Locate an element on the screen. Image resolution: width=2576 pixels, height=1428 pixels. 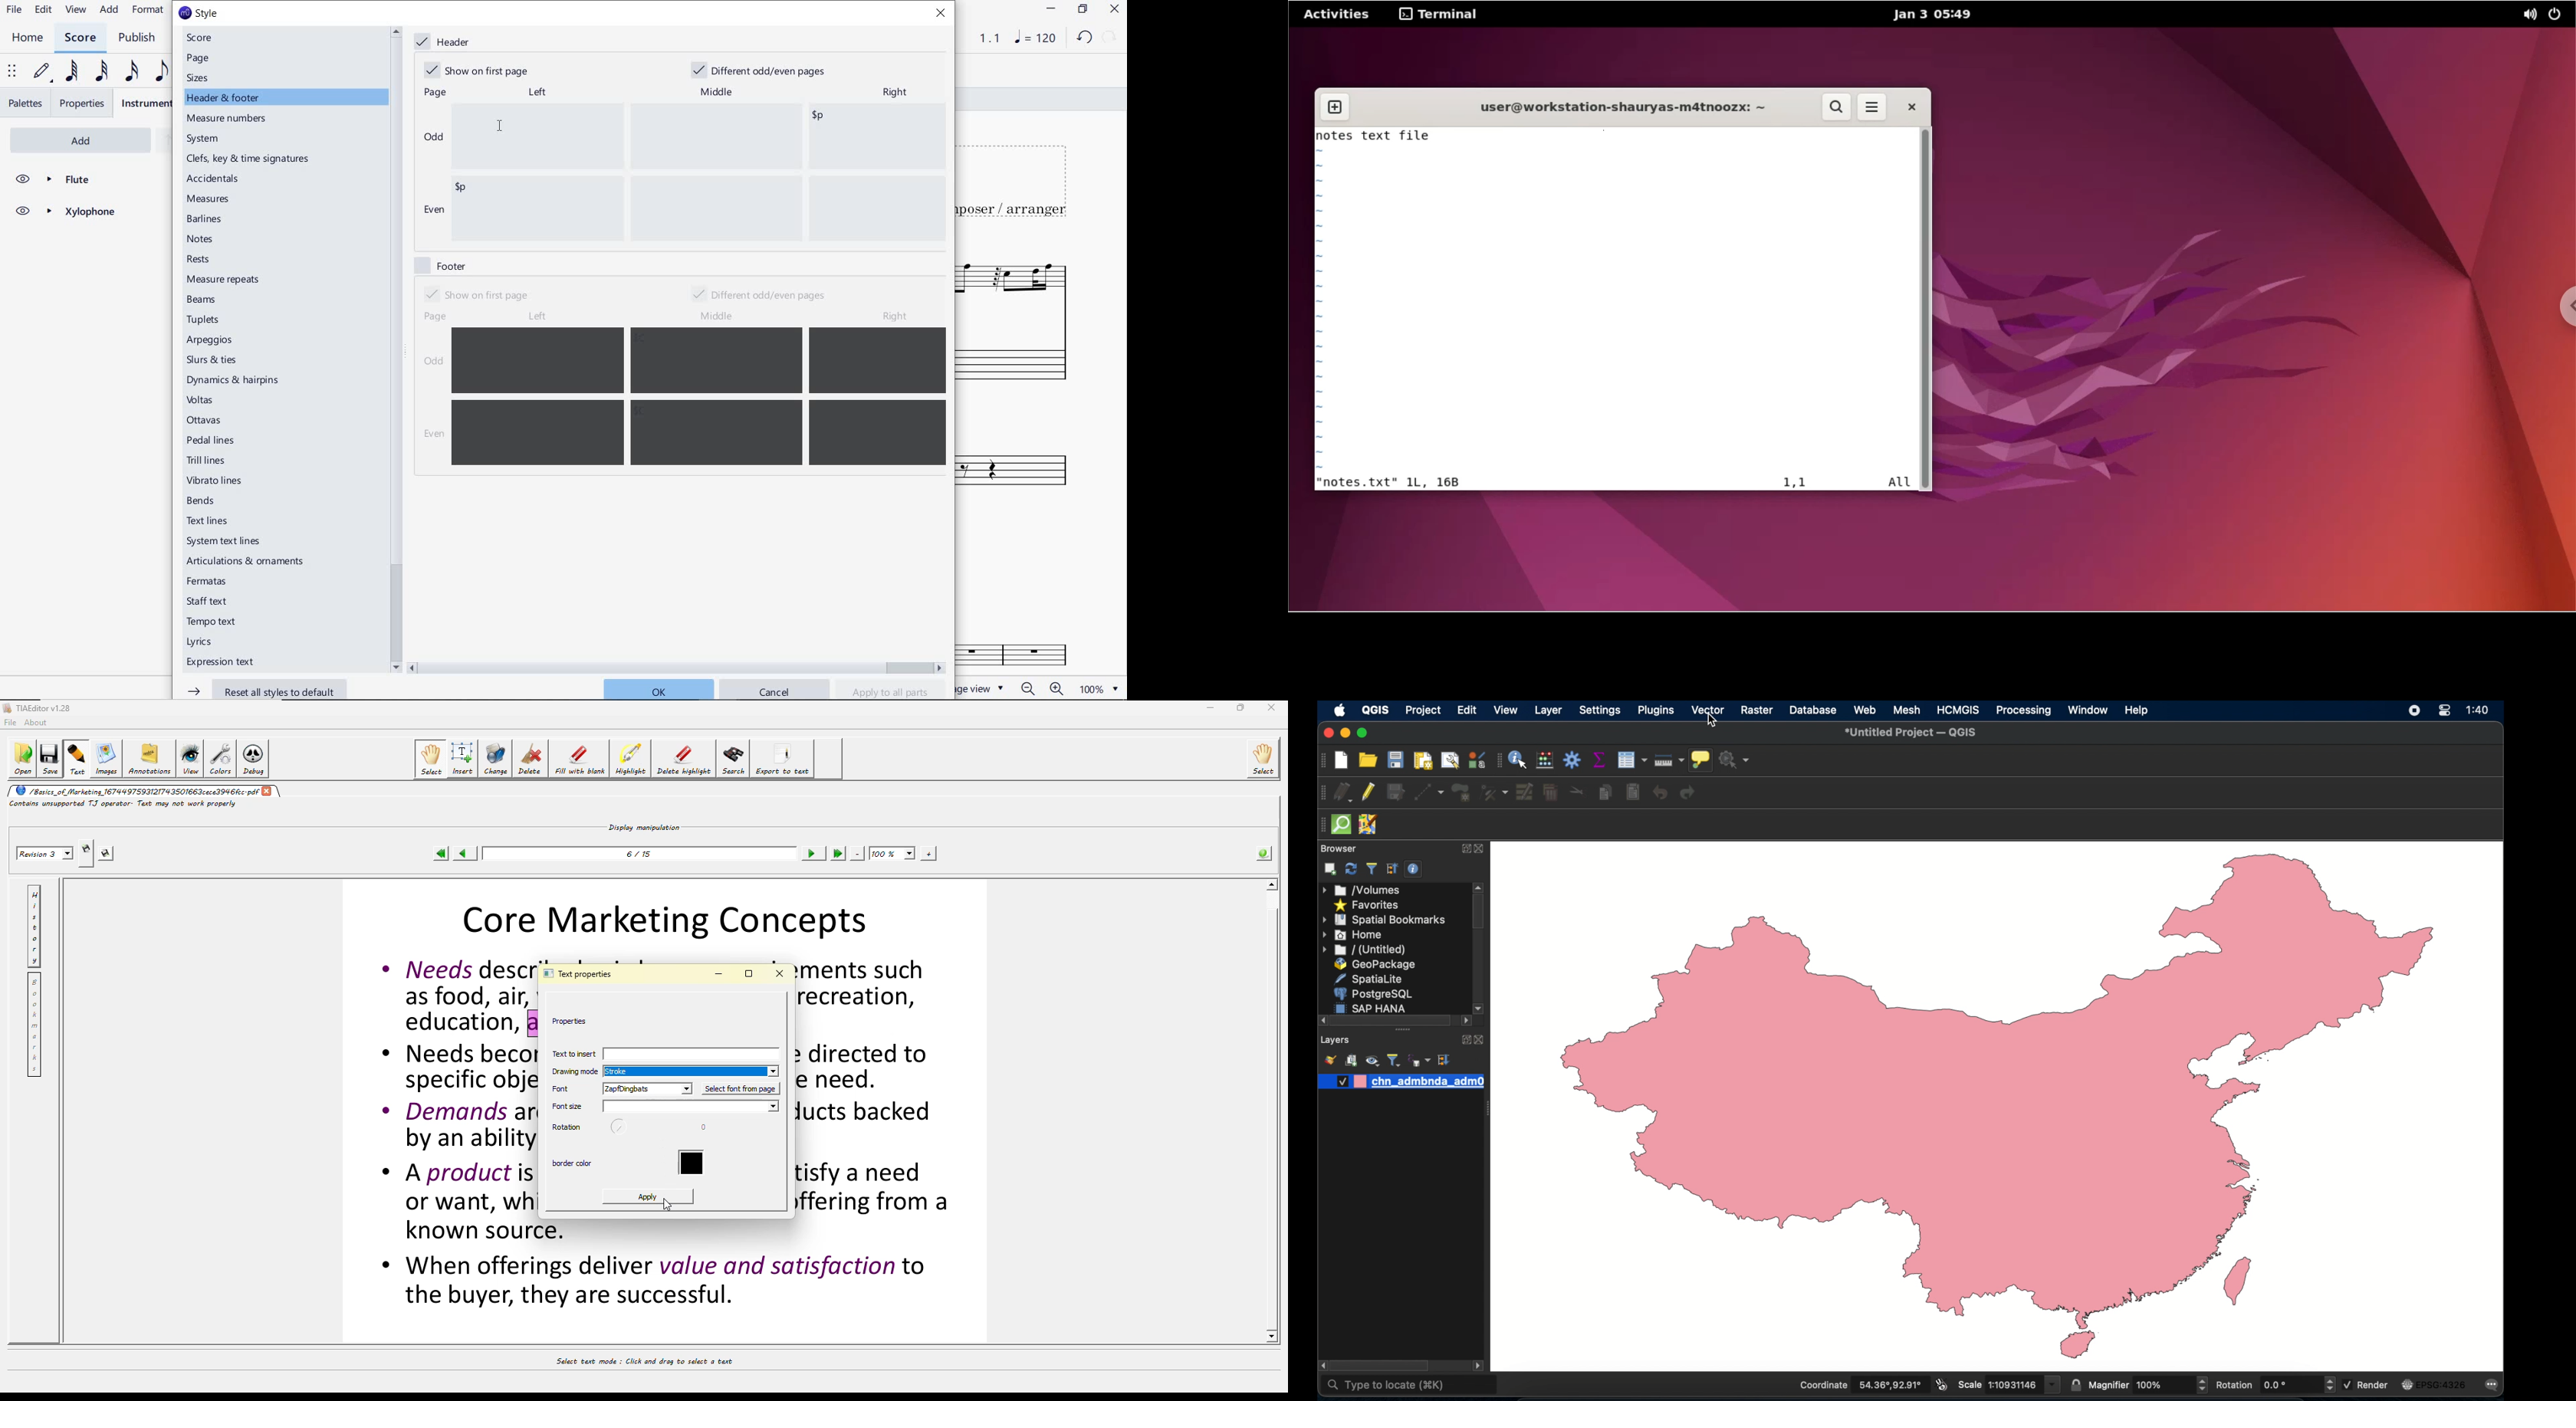
close is located at coordinates (944, 15).